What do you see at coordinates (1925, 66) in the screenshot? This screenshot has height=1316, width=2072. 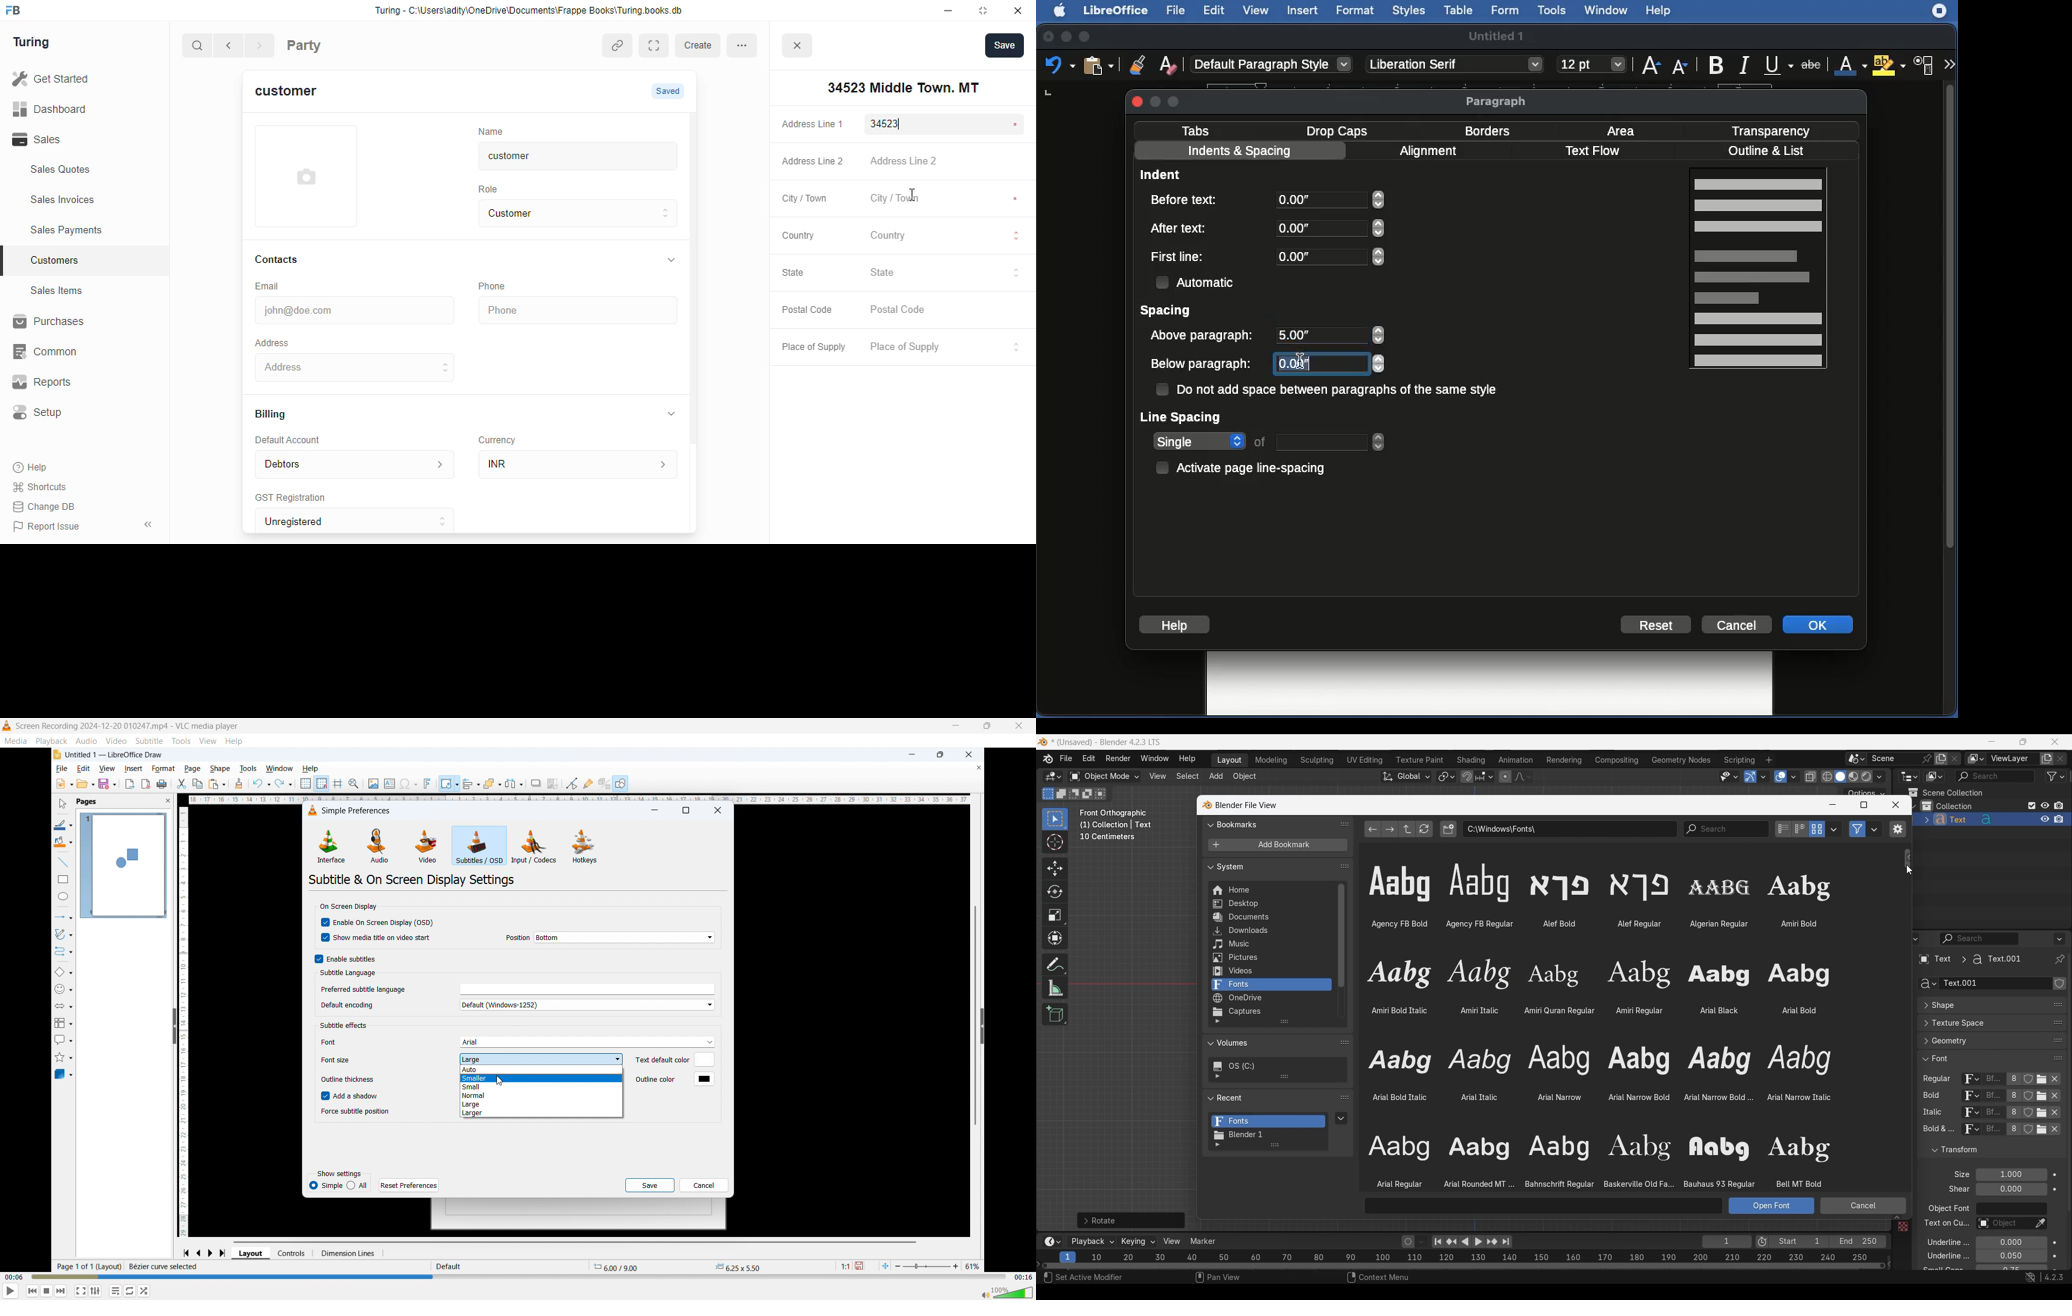 I see `Character` at bounding box center [1925, 66].